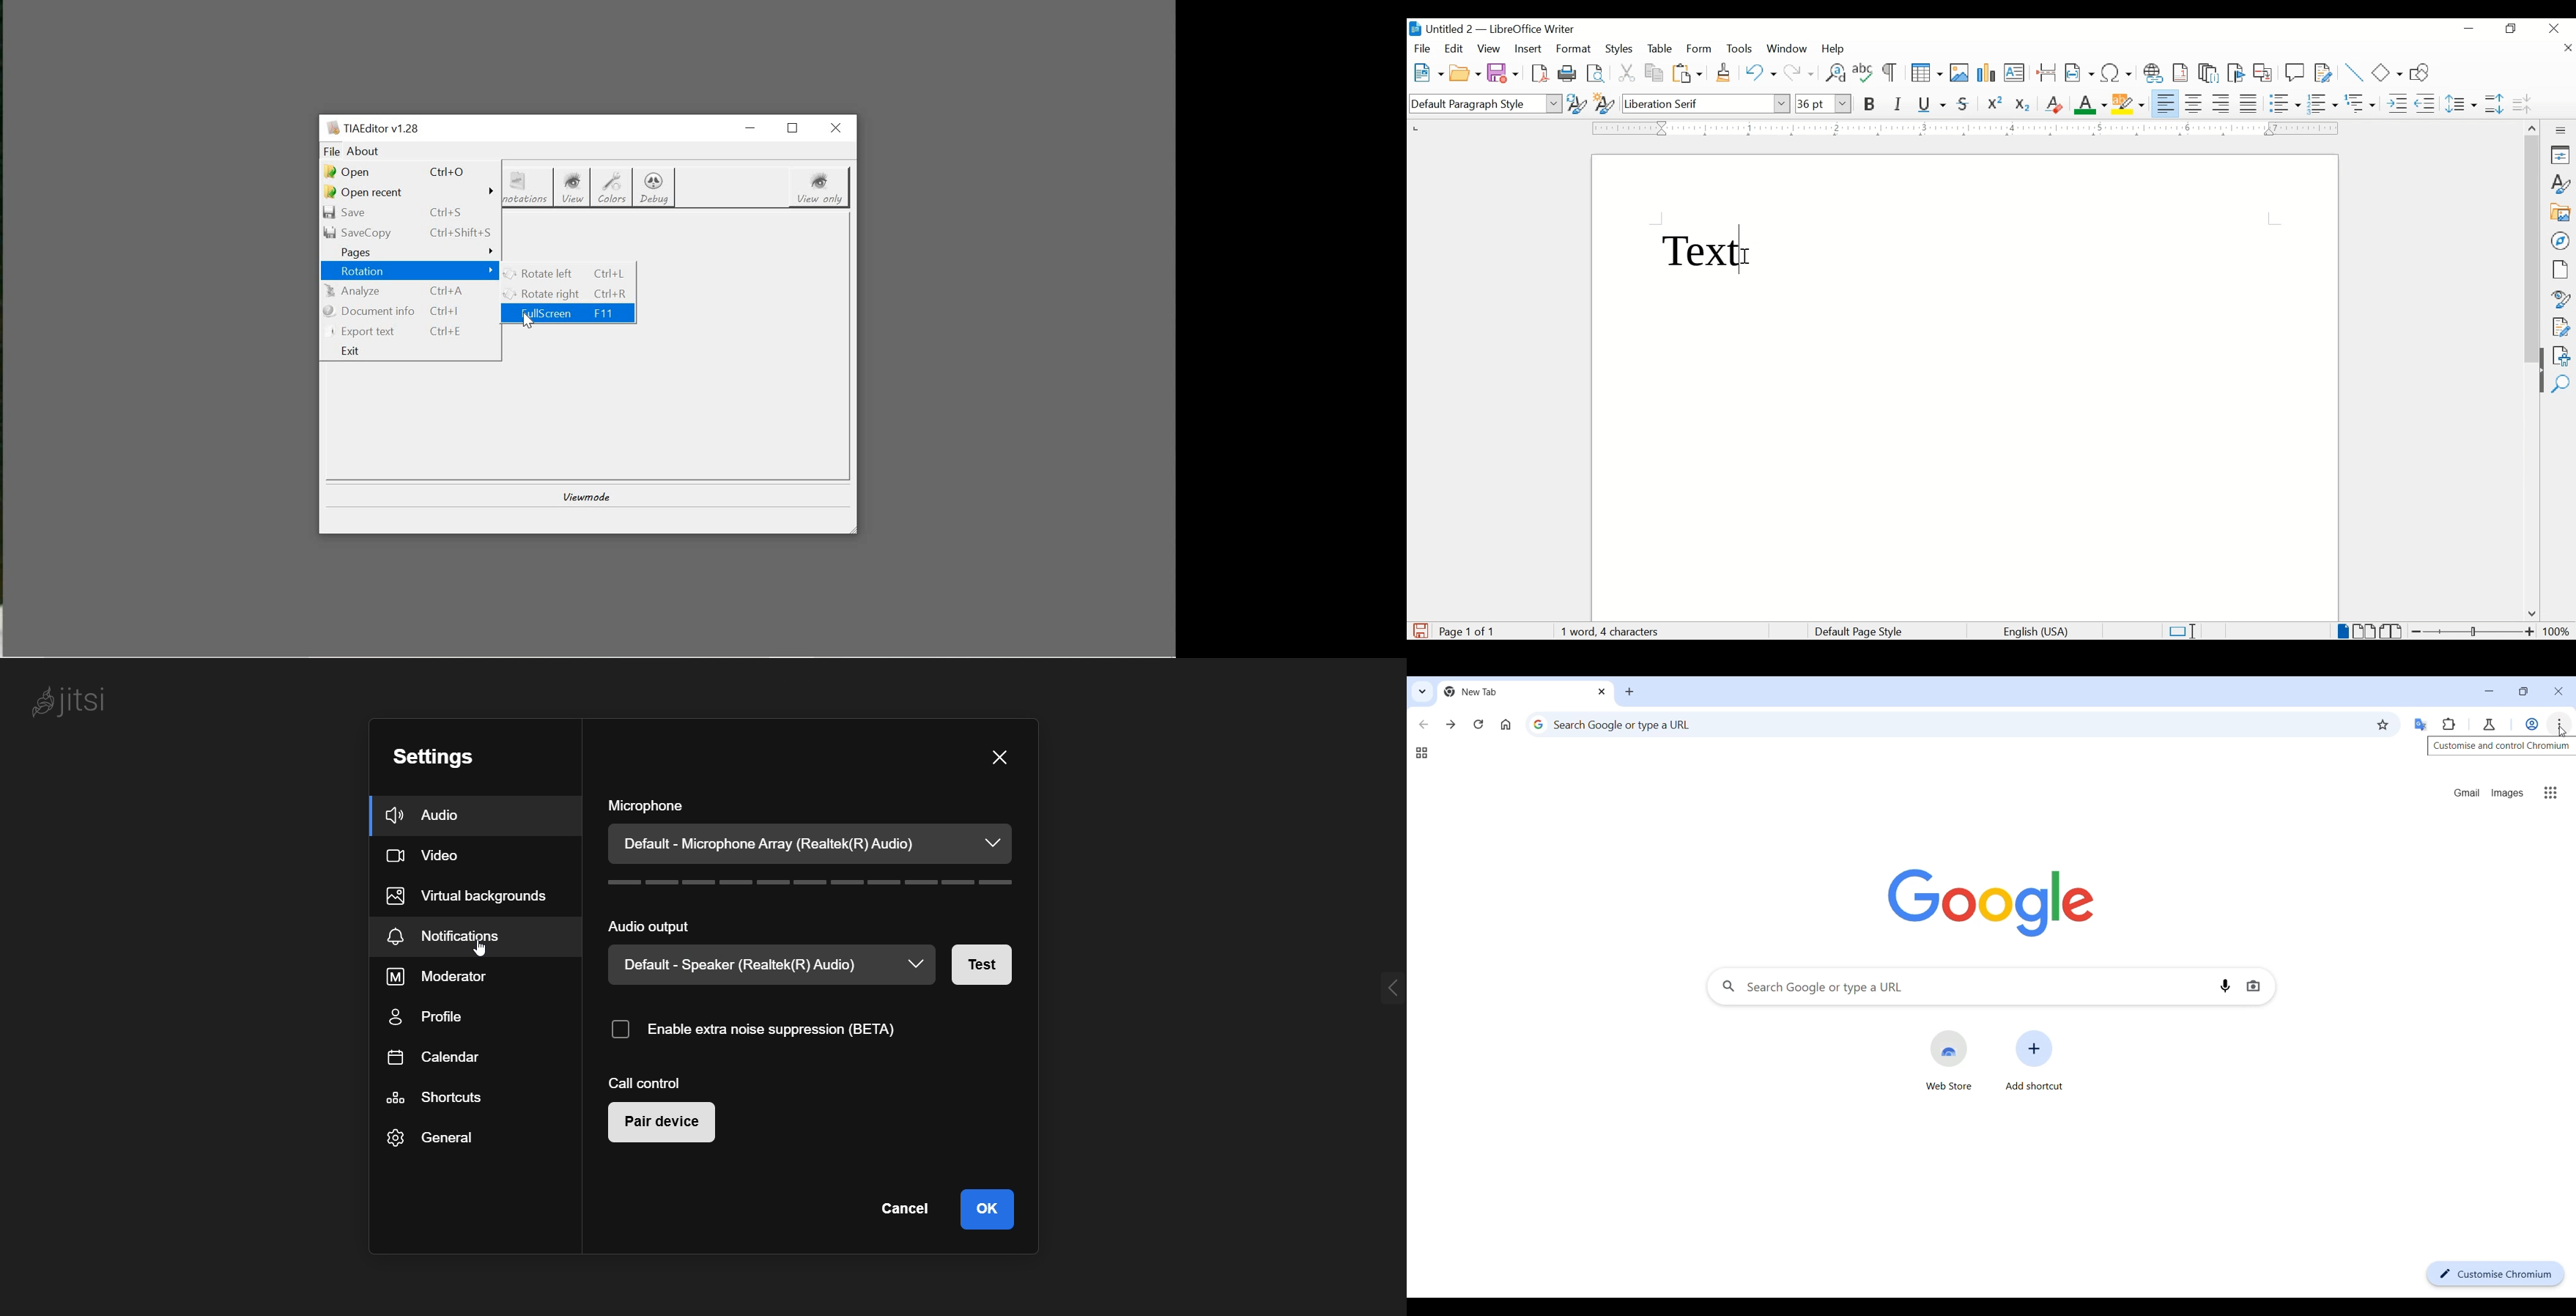  Describe the element at coordinates (1834, 73) in the screenshot. I see `find and replace` at that location.